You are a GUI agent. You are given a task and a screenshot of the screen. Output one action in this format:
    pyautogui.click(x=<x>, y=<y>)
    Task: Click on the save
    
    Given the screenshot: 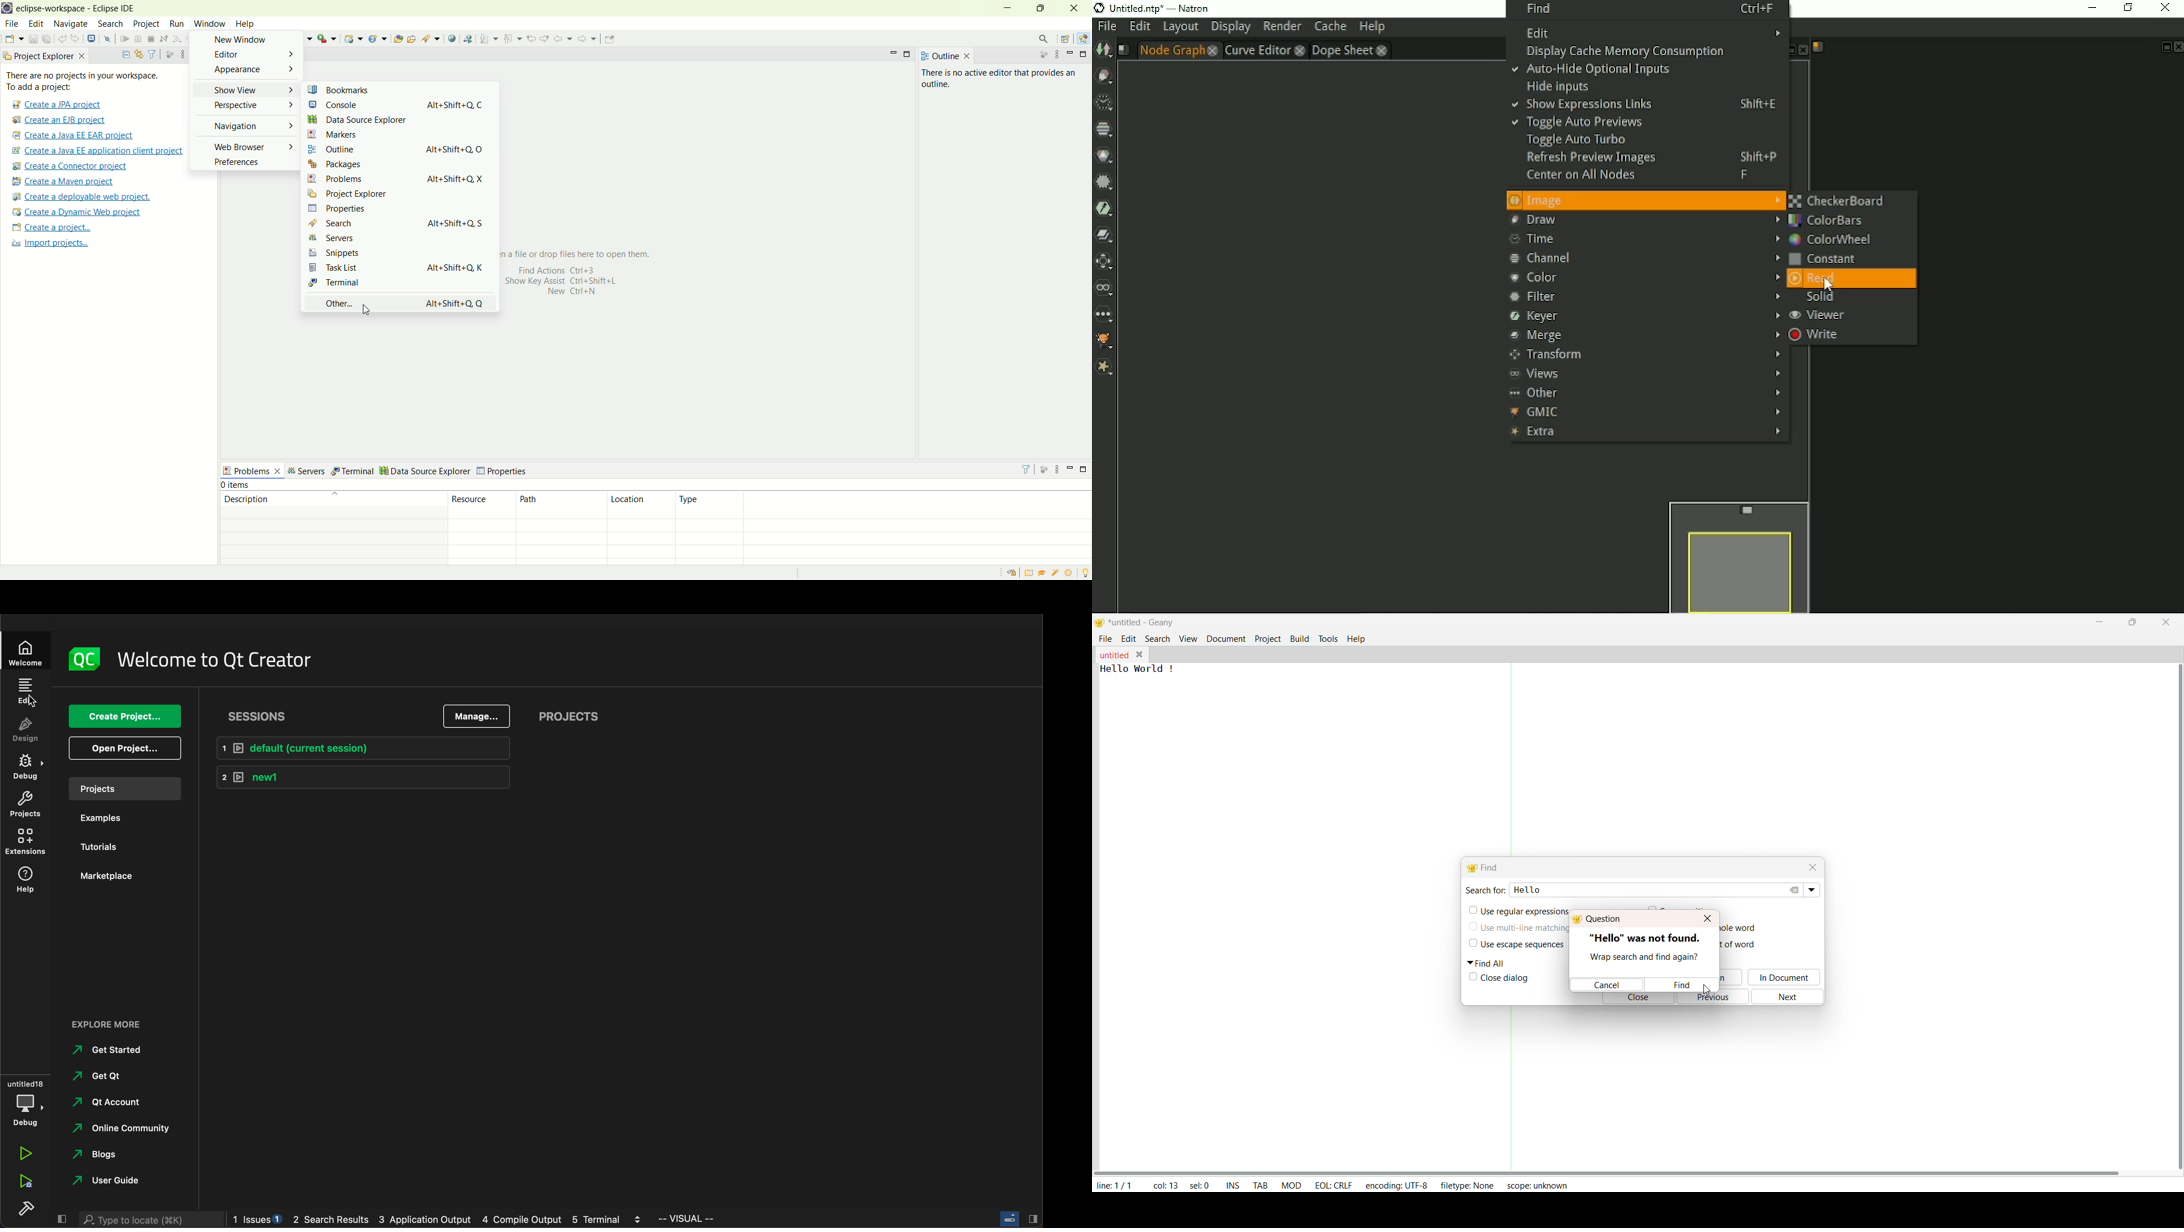 What is the action you would take?
    pyautogui.click(x=32, y=39)
    